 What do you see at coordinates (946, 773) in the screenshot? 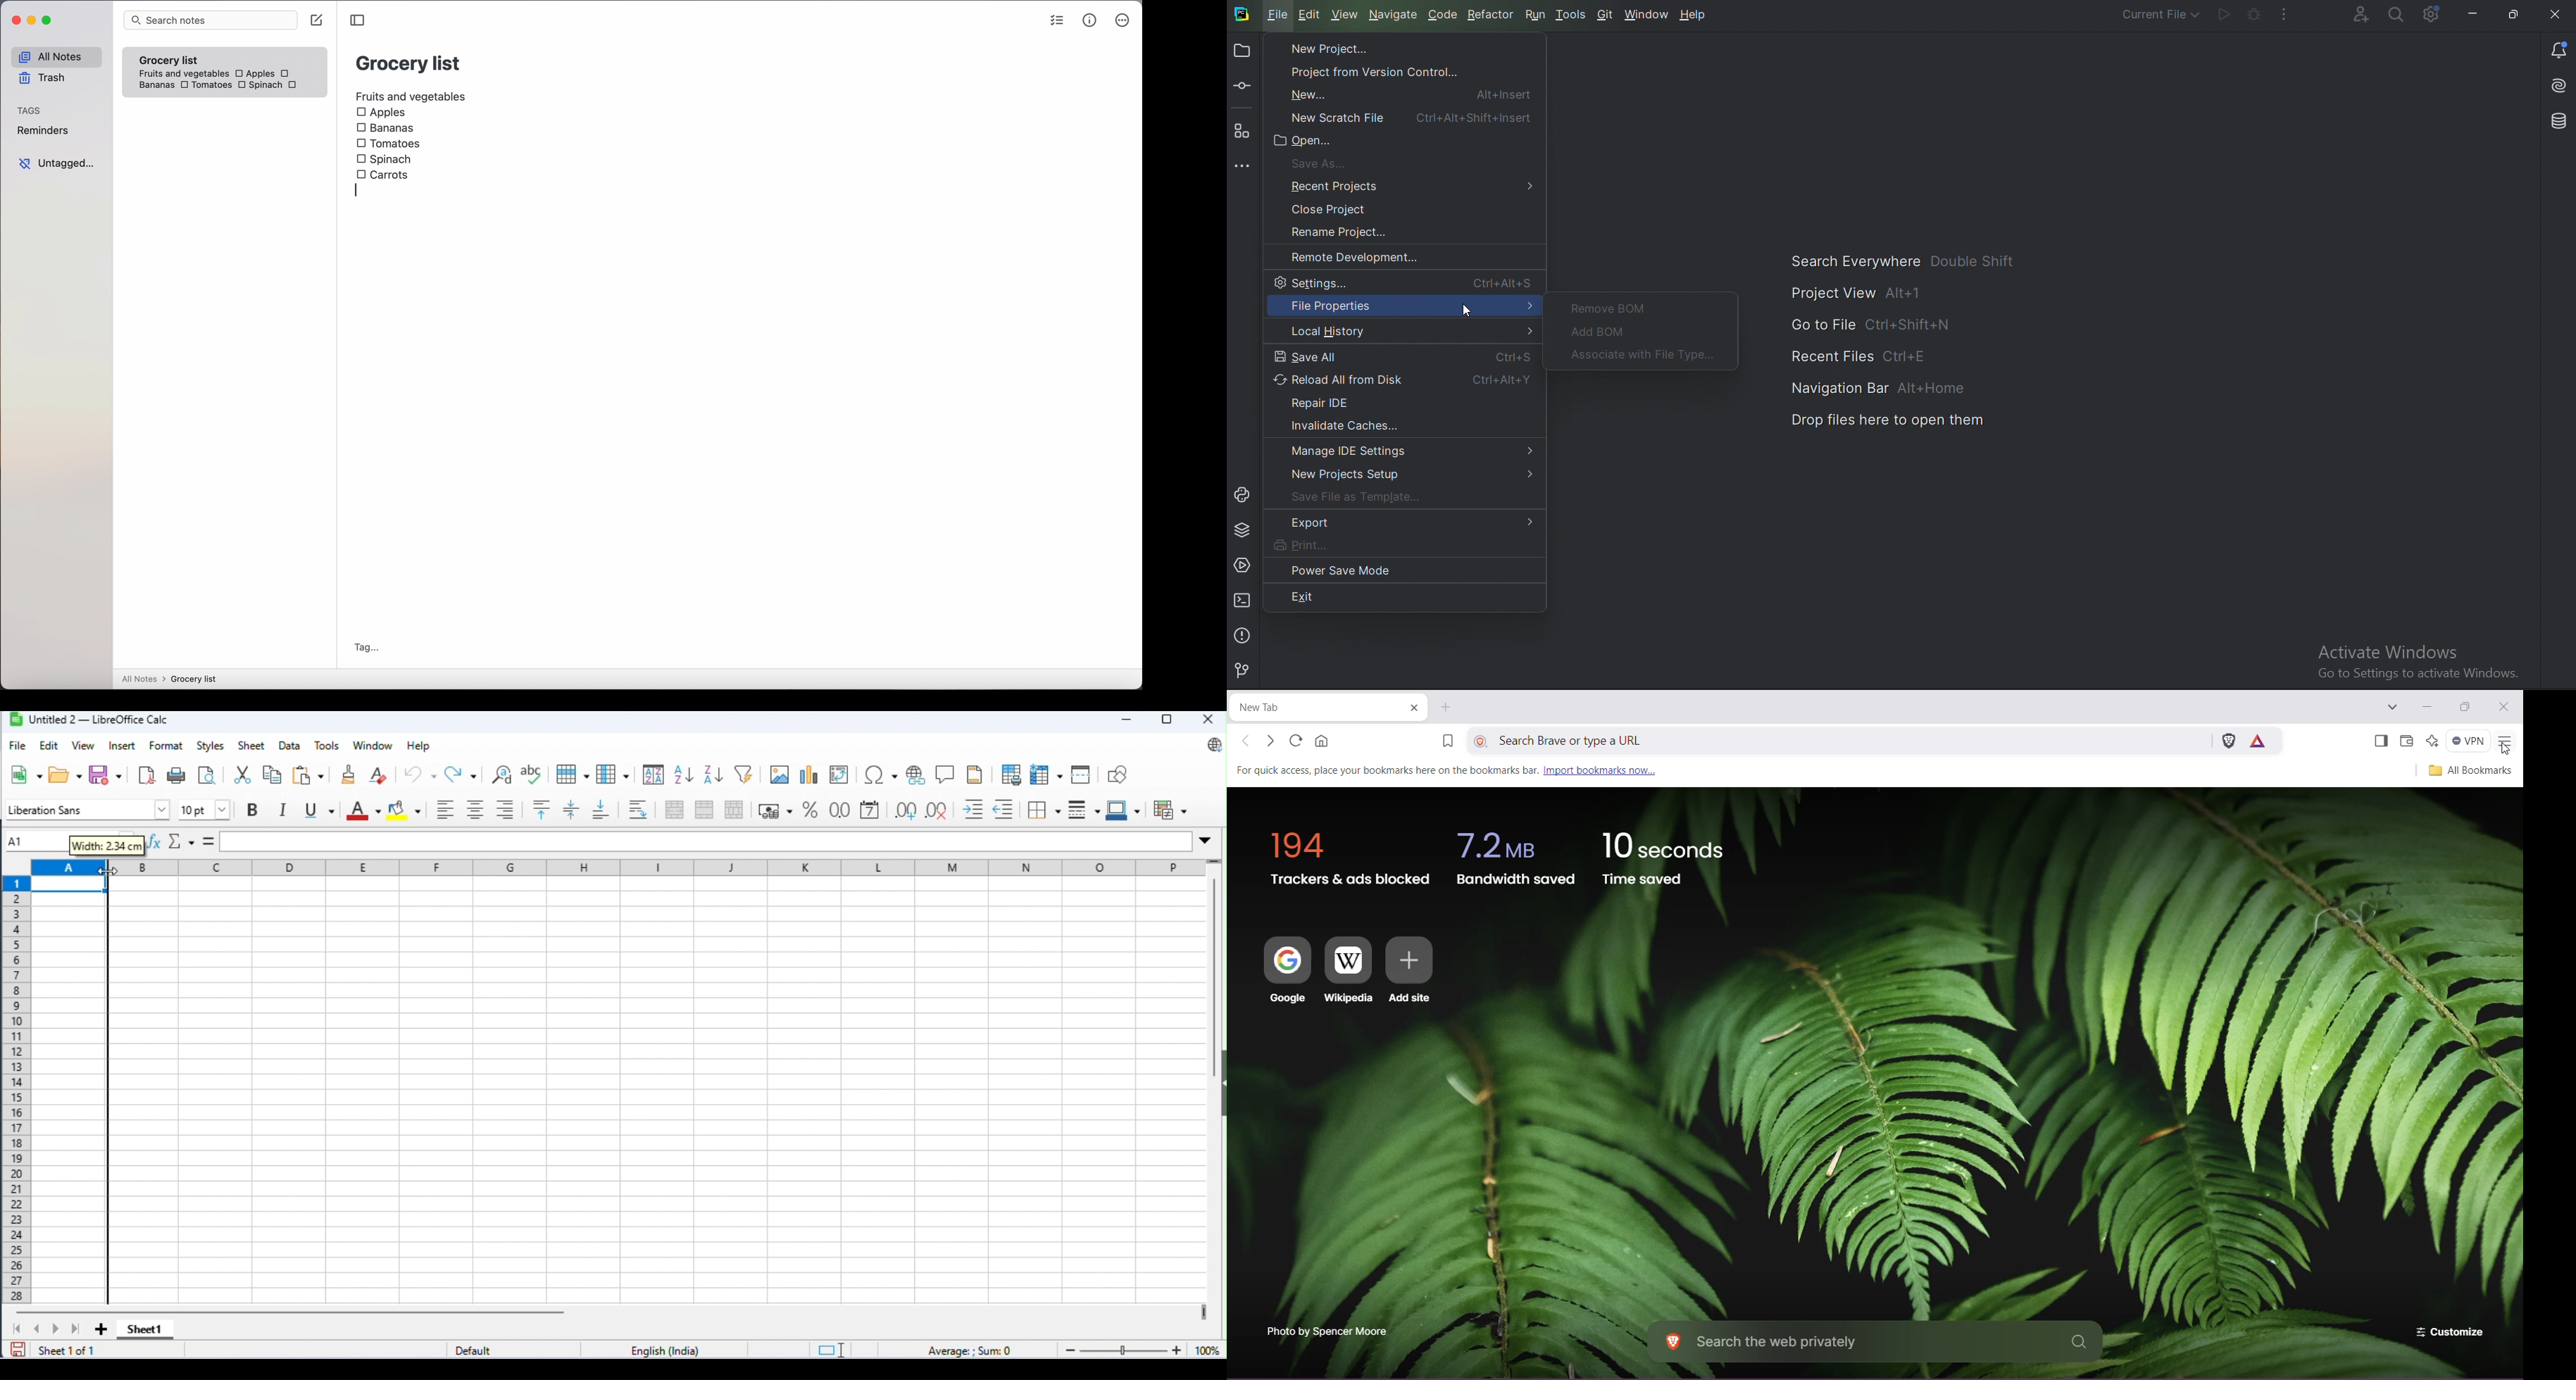
I see `insert hyperlink` at bounding box center [946, 773].